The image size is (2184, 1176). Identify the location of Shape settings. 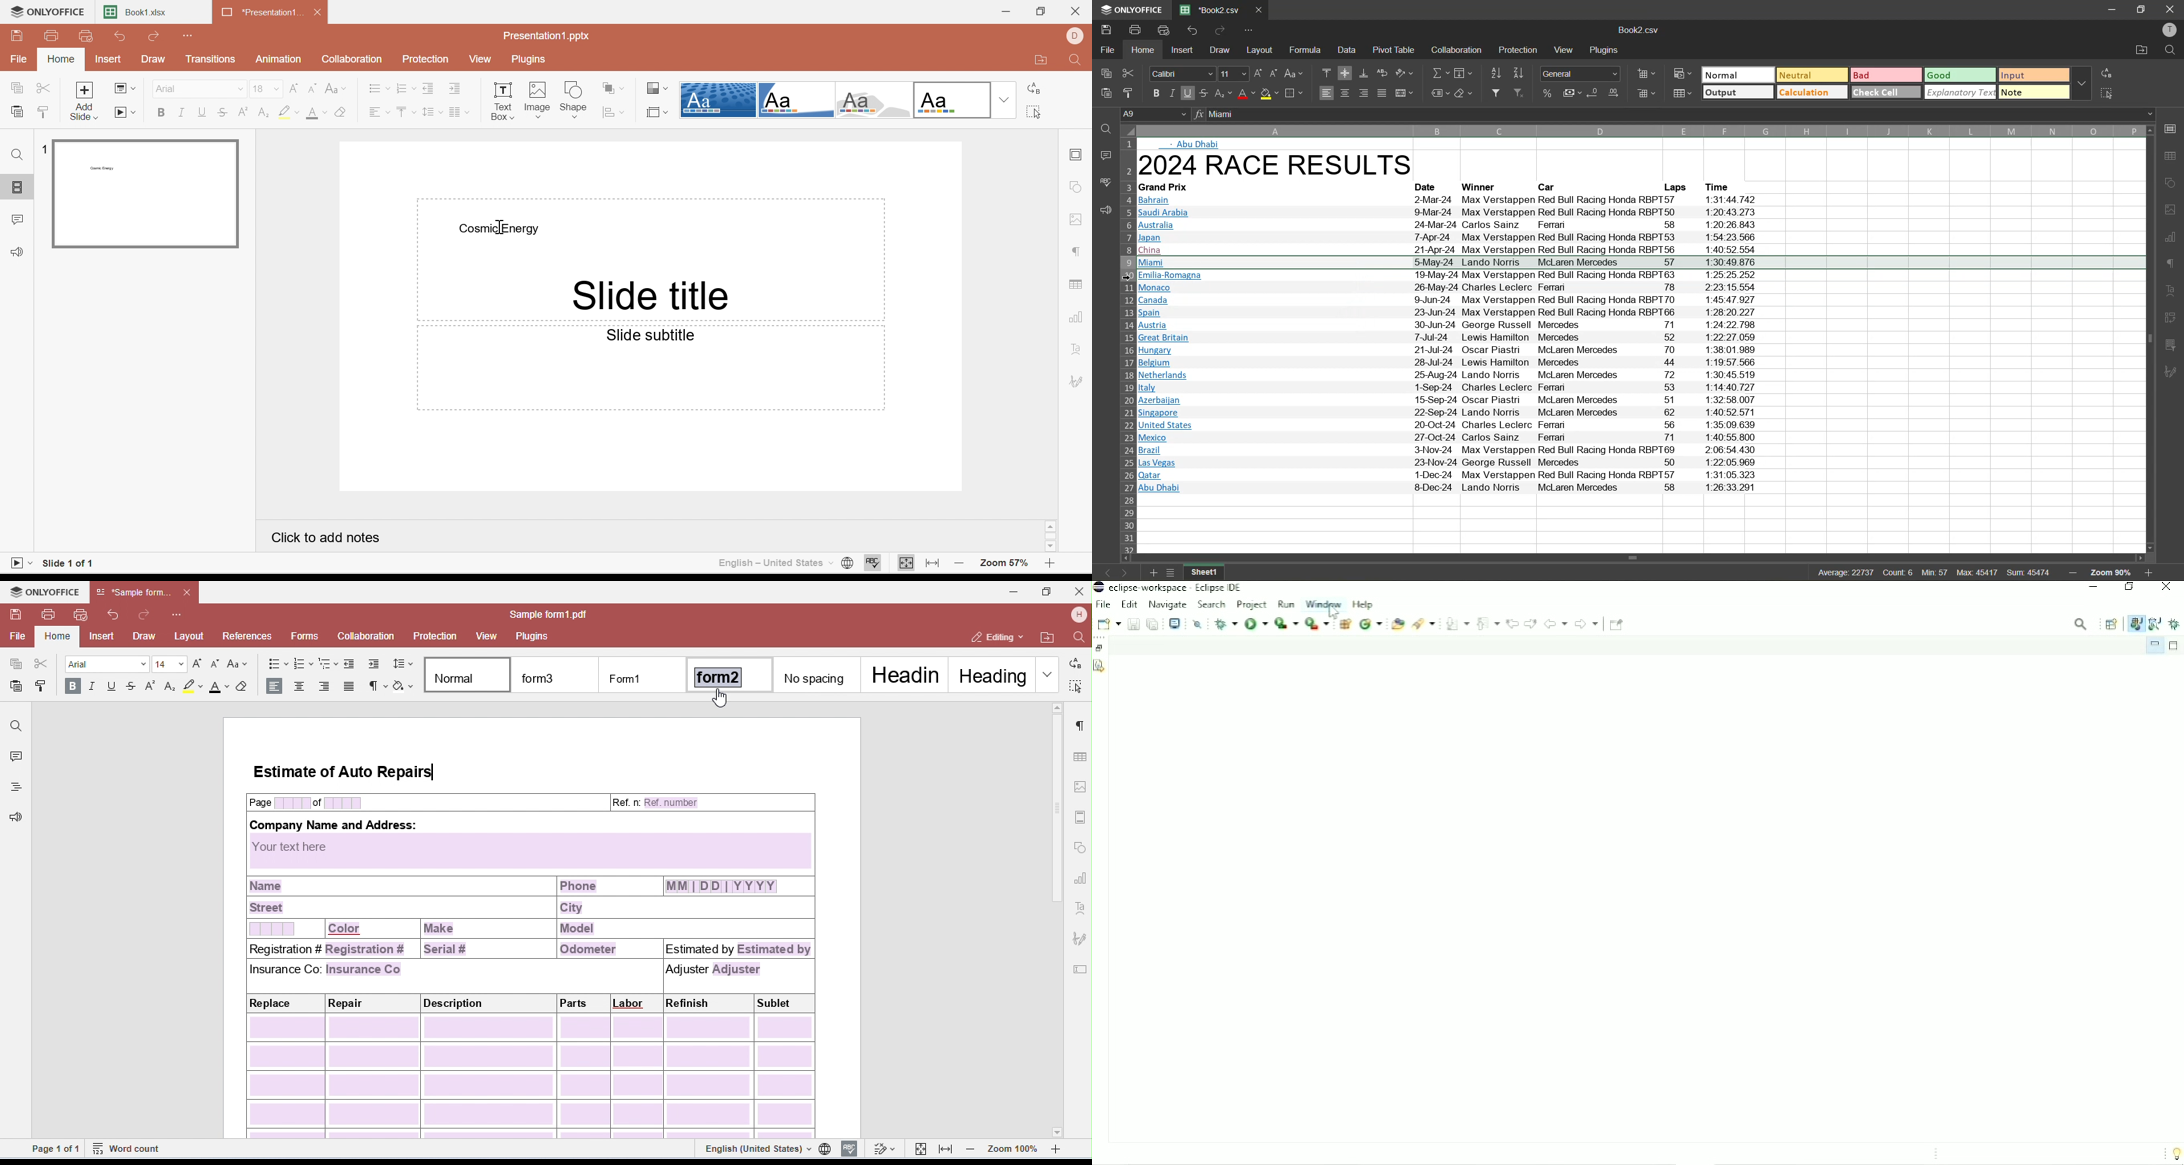
(1079, 188).